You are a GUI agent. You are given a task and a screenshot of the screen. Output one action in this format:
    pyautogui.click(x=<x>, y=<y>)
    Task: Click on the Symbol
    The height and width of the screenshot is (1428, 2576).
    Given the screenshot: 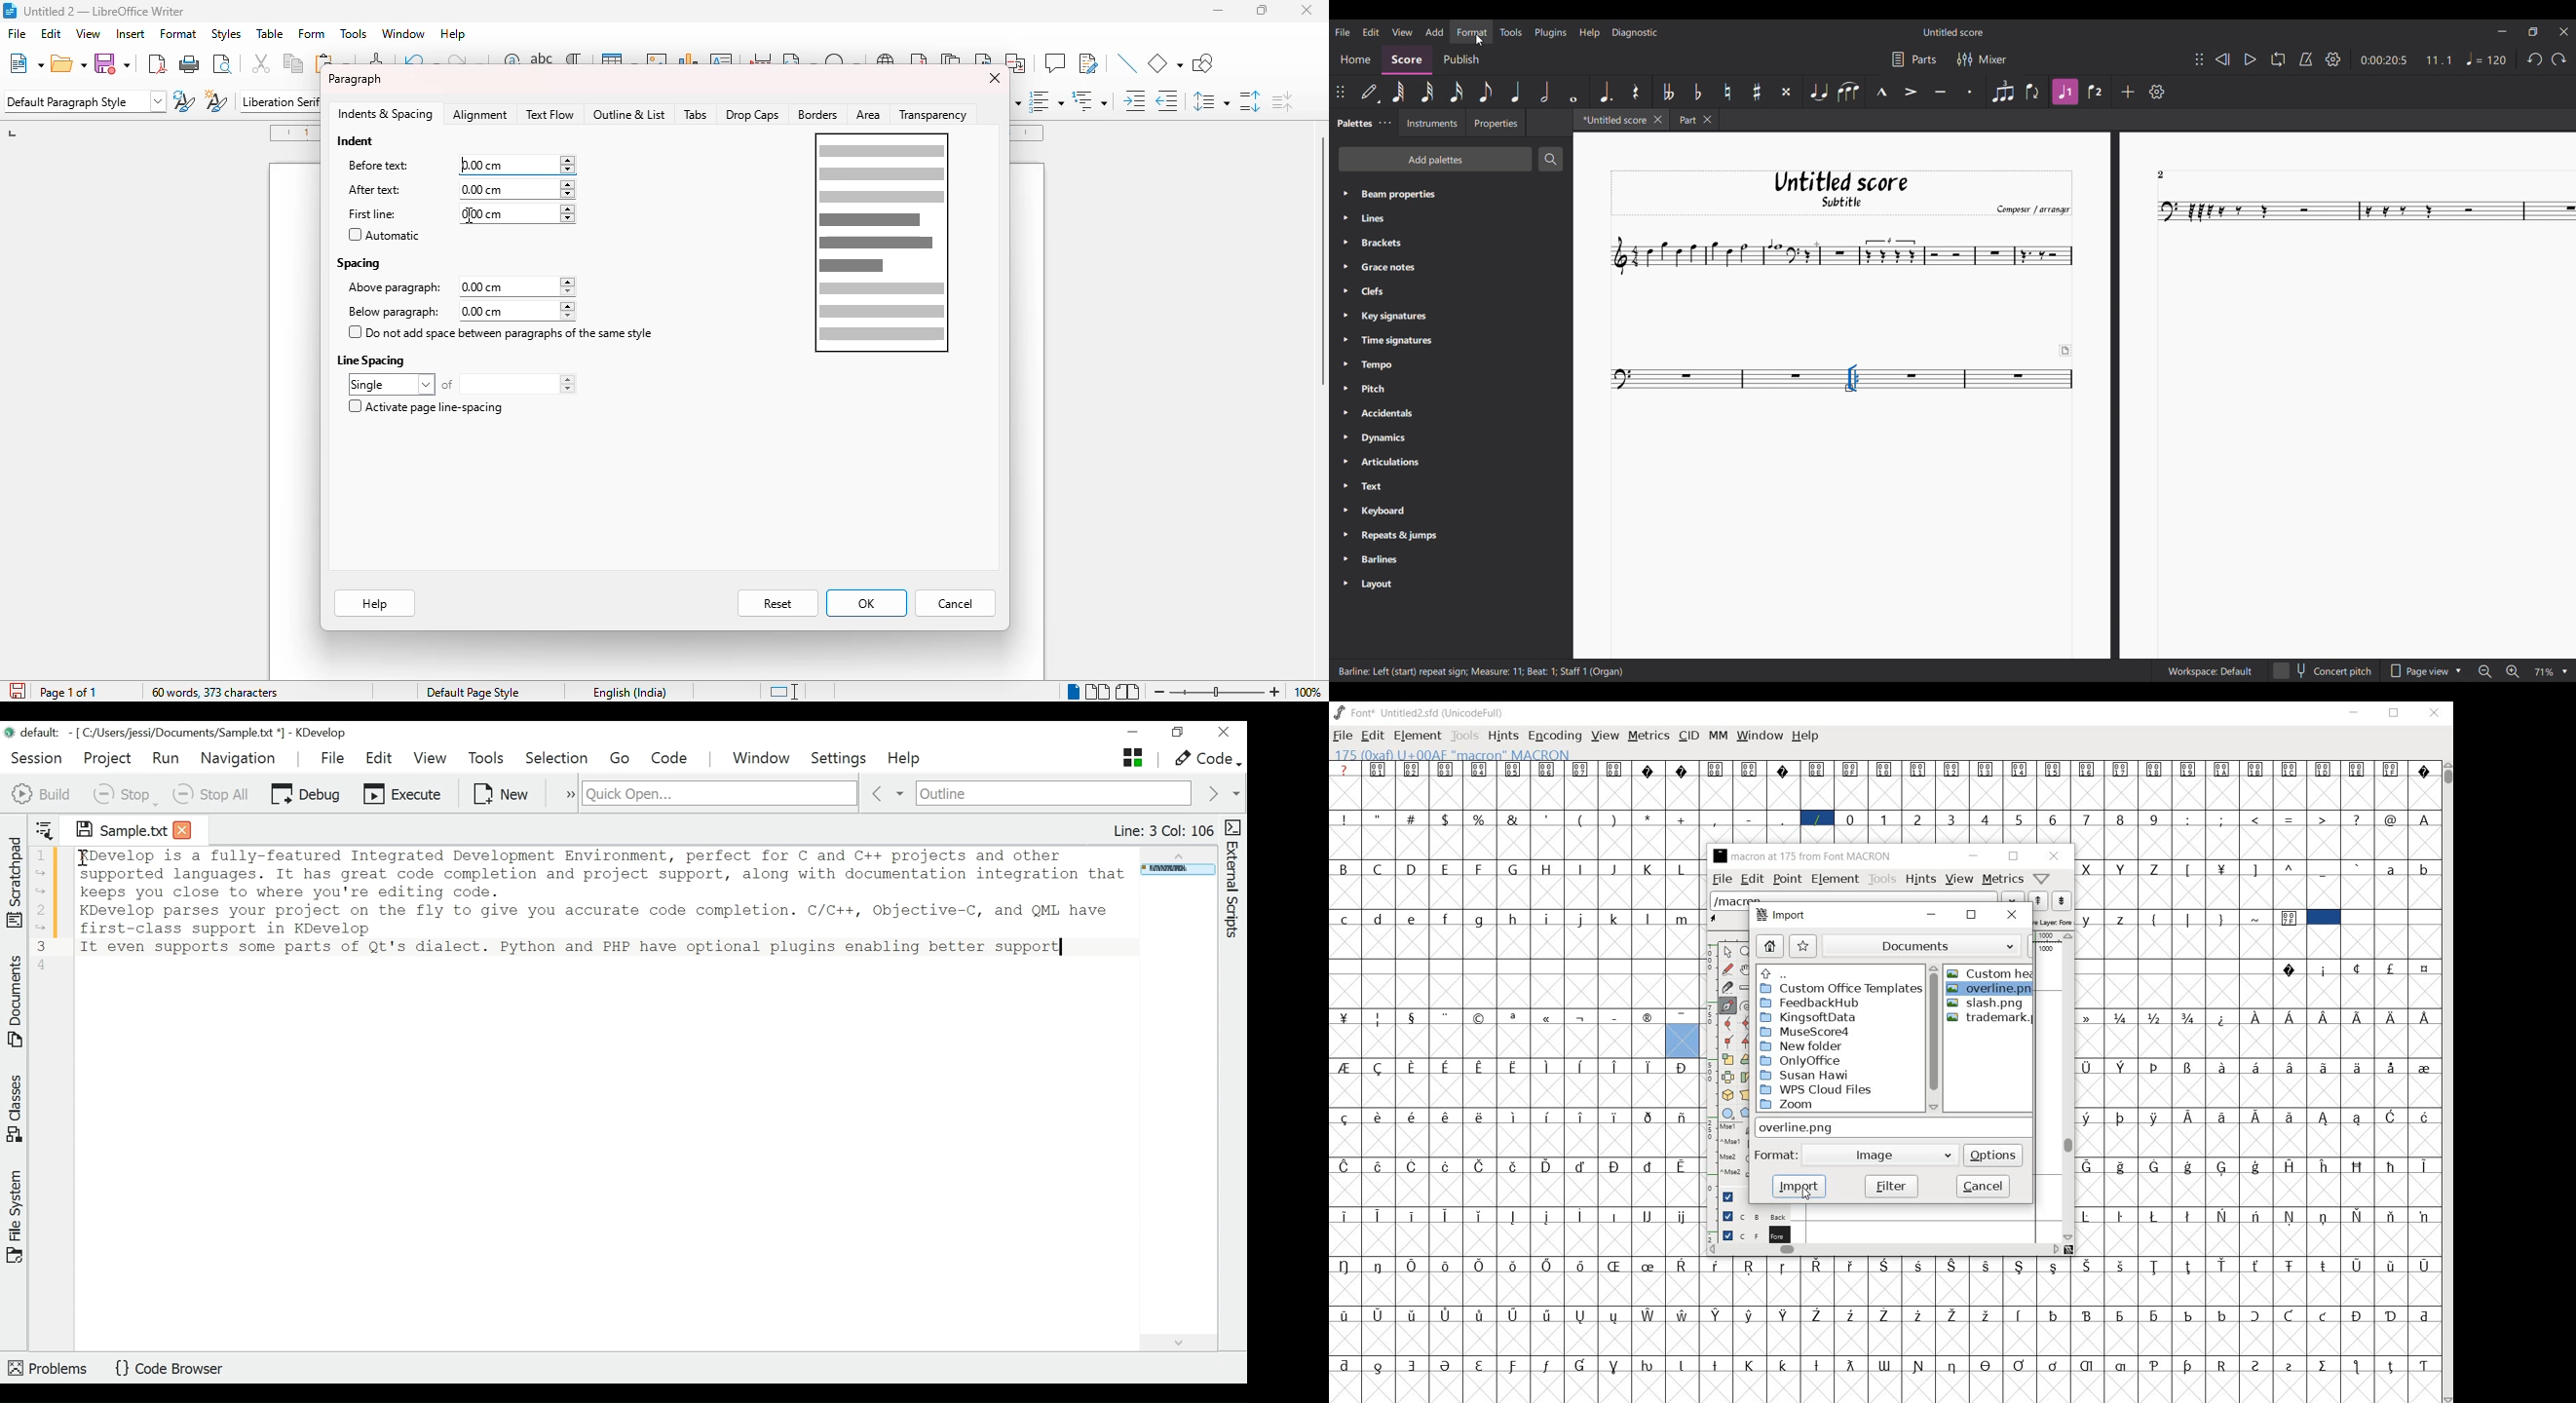 What is the action you would take?
    pyautogui.click(x=1852, y=1265)
    